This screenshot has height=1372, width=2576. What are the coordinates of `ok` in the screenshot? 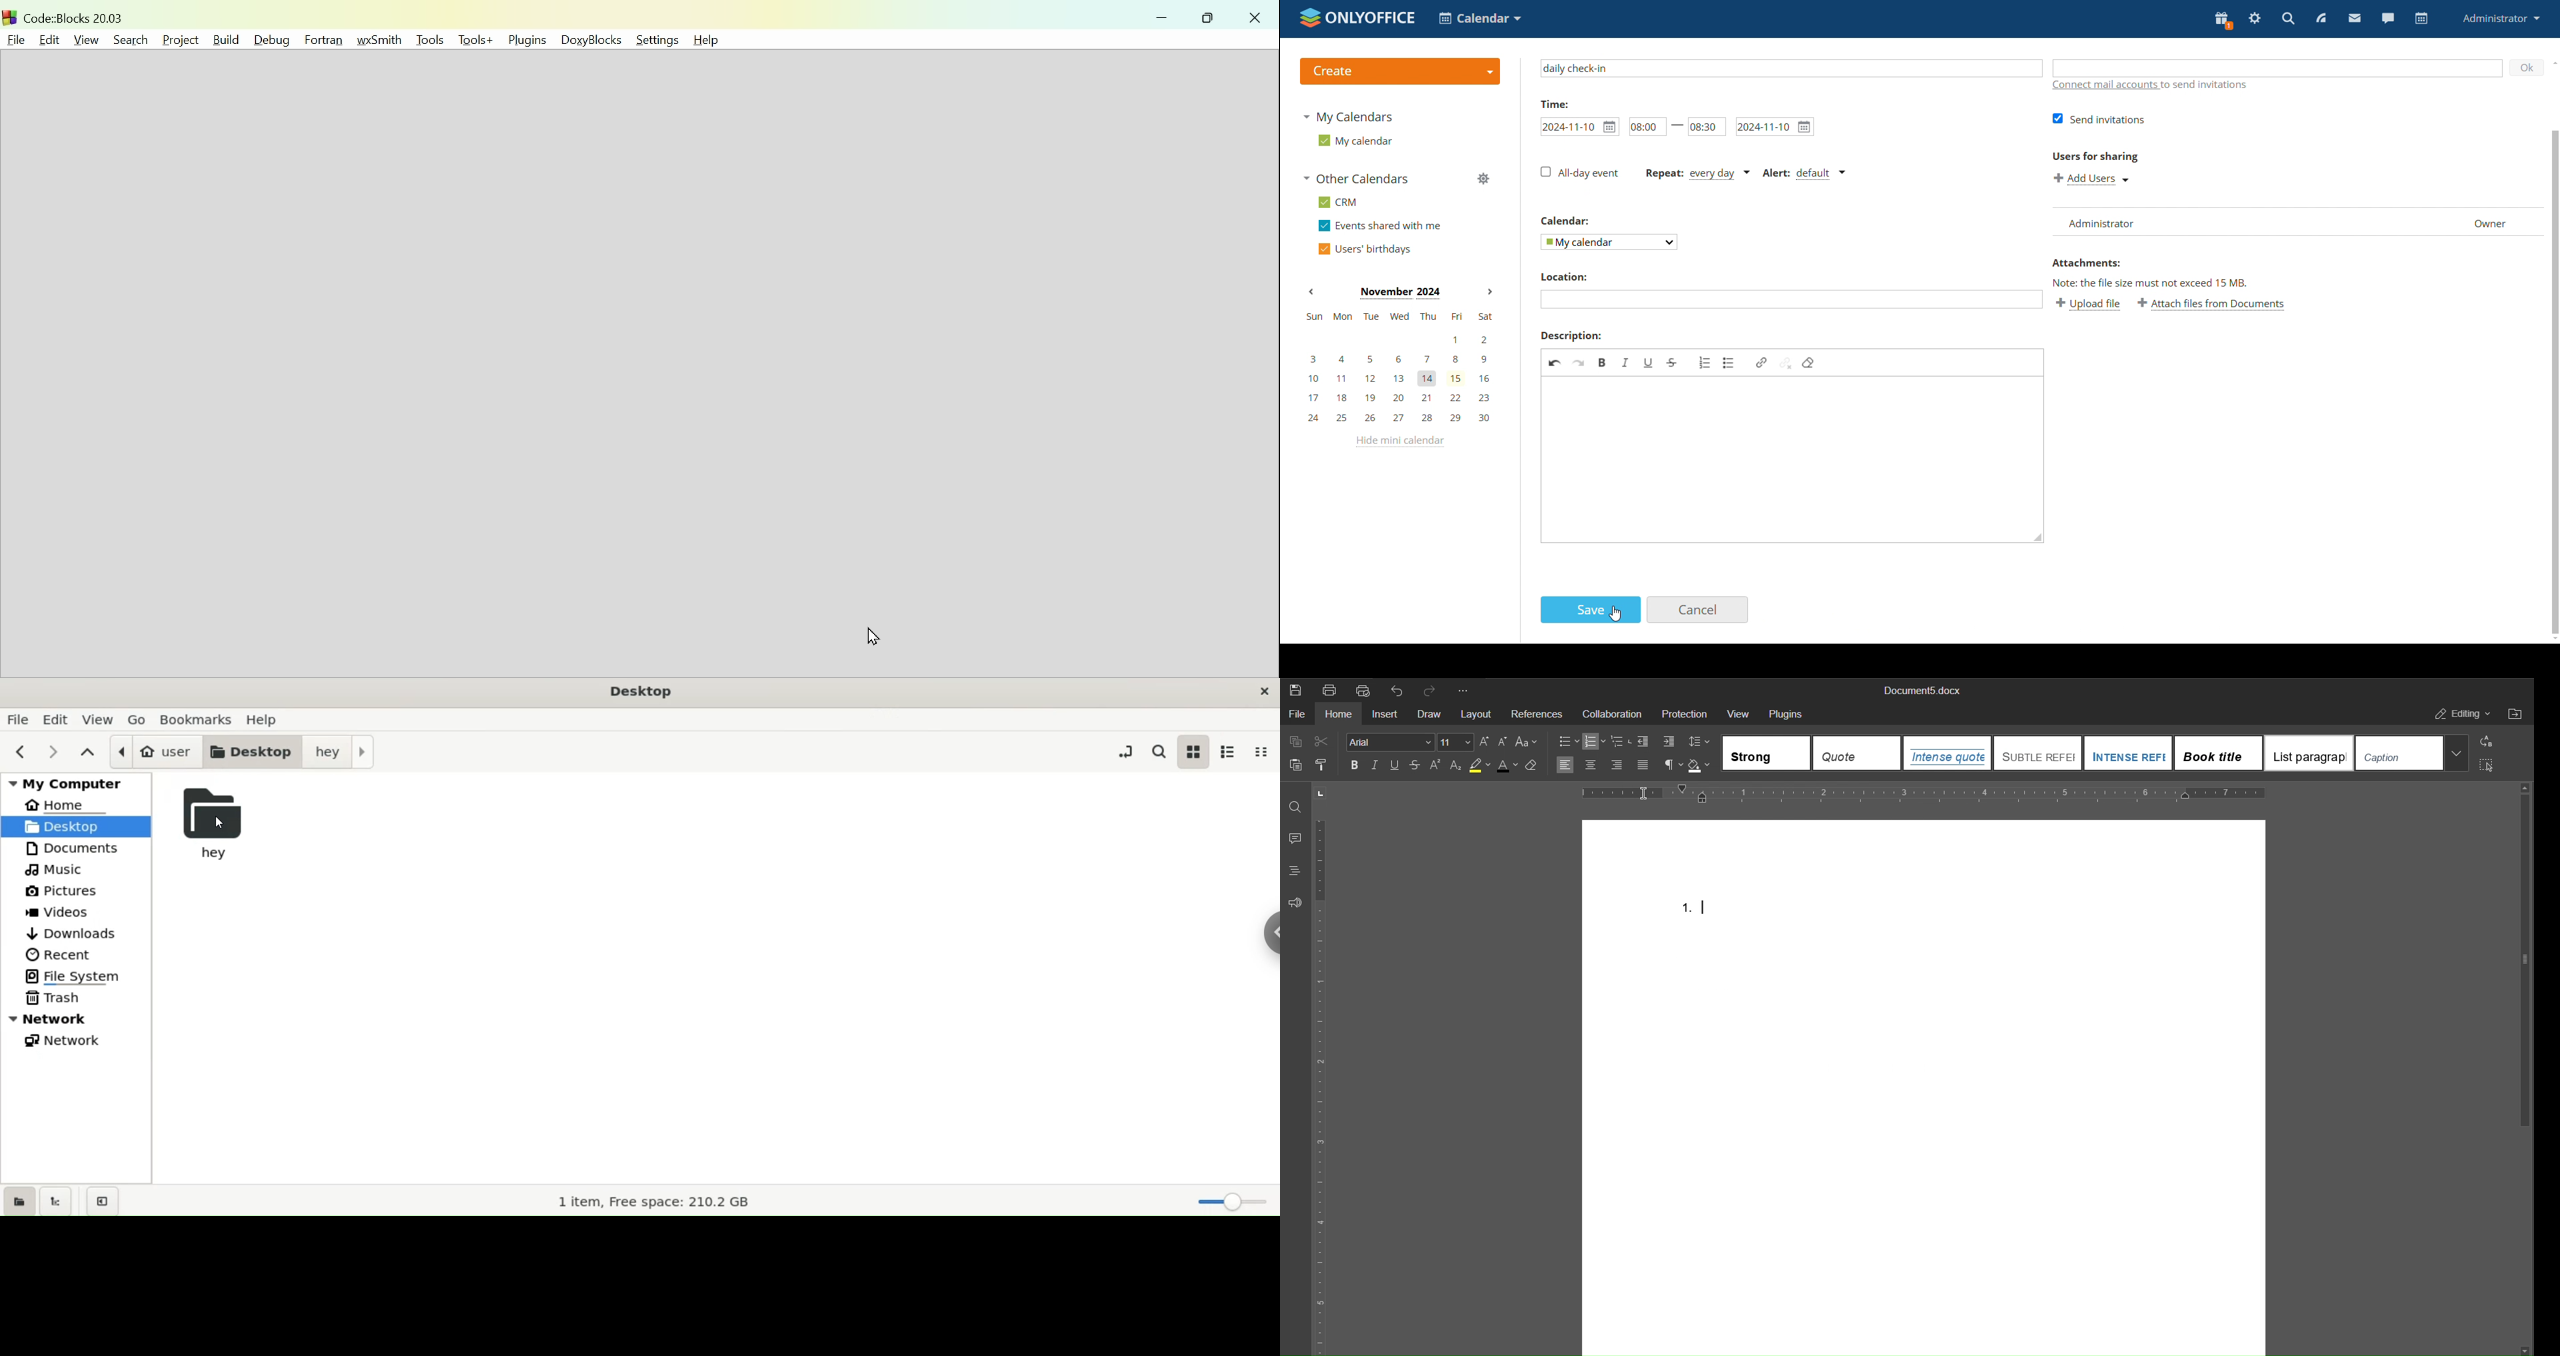 It's located at (2523, 68).